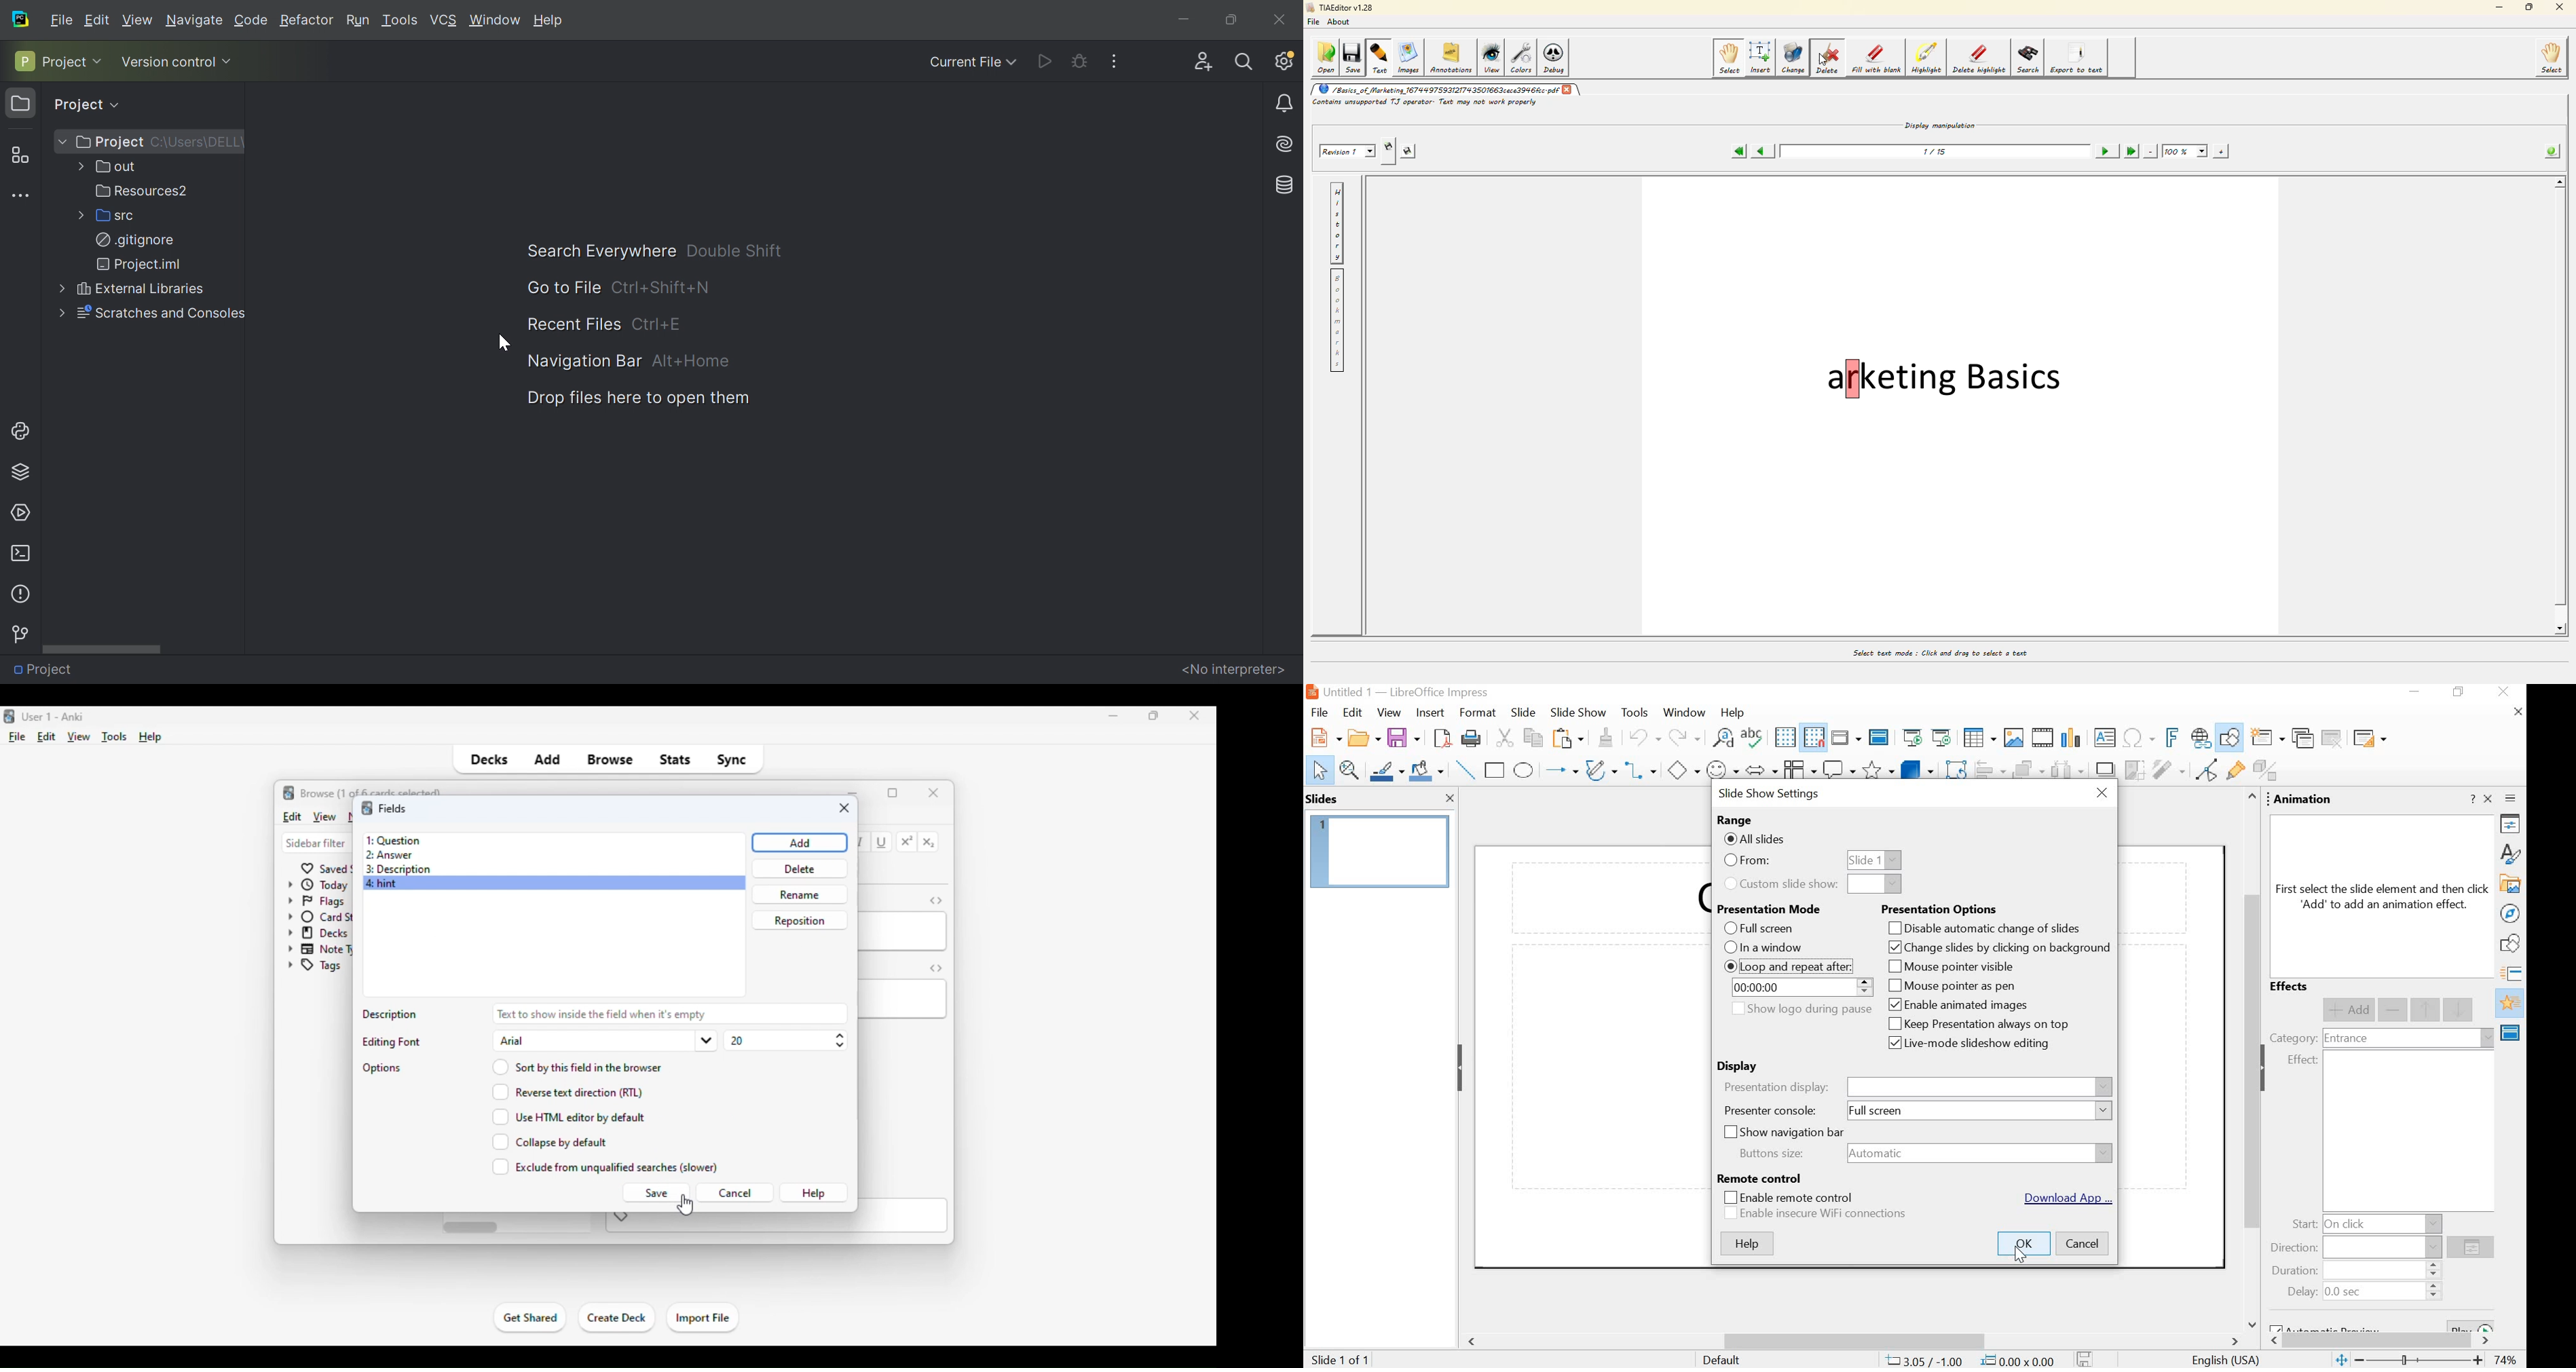 The width and height of the screenshot is (2576, 1372). I want to click on PyCharm, so click(21, 18).